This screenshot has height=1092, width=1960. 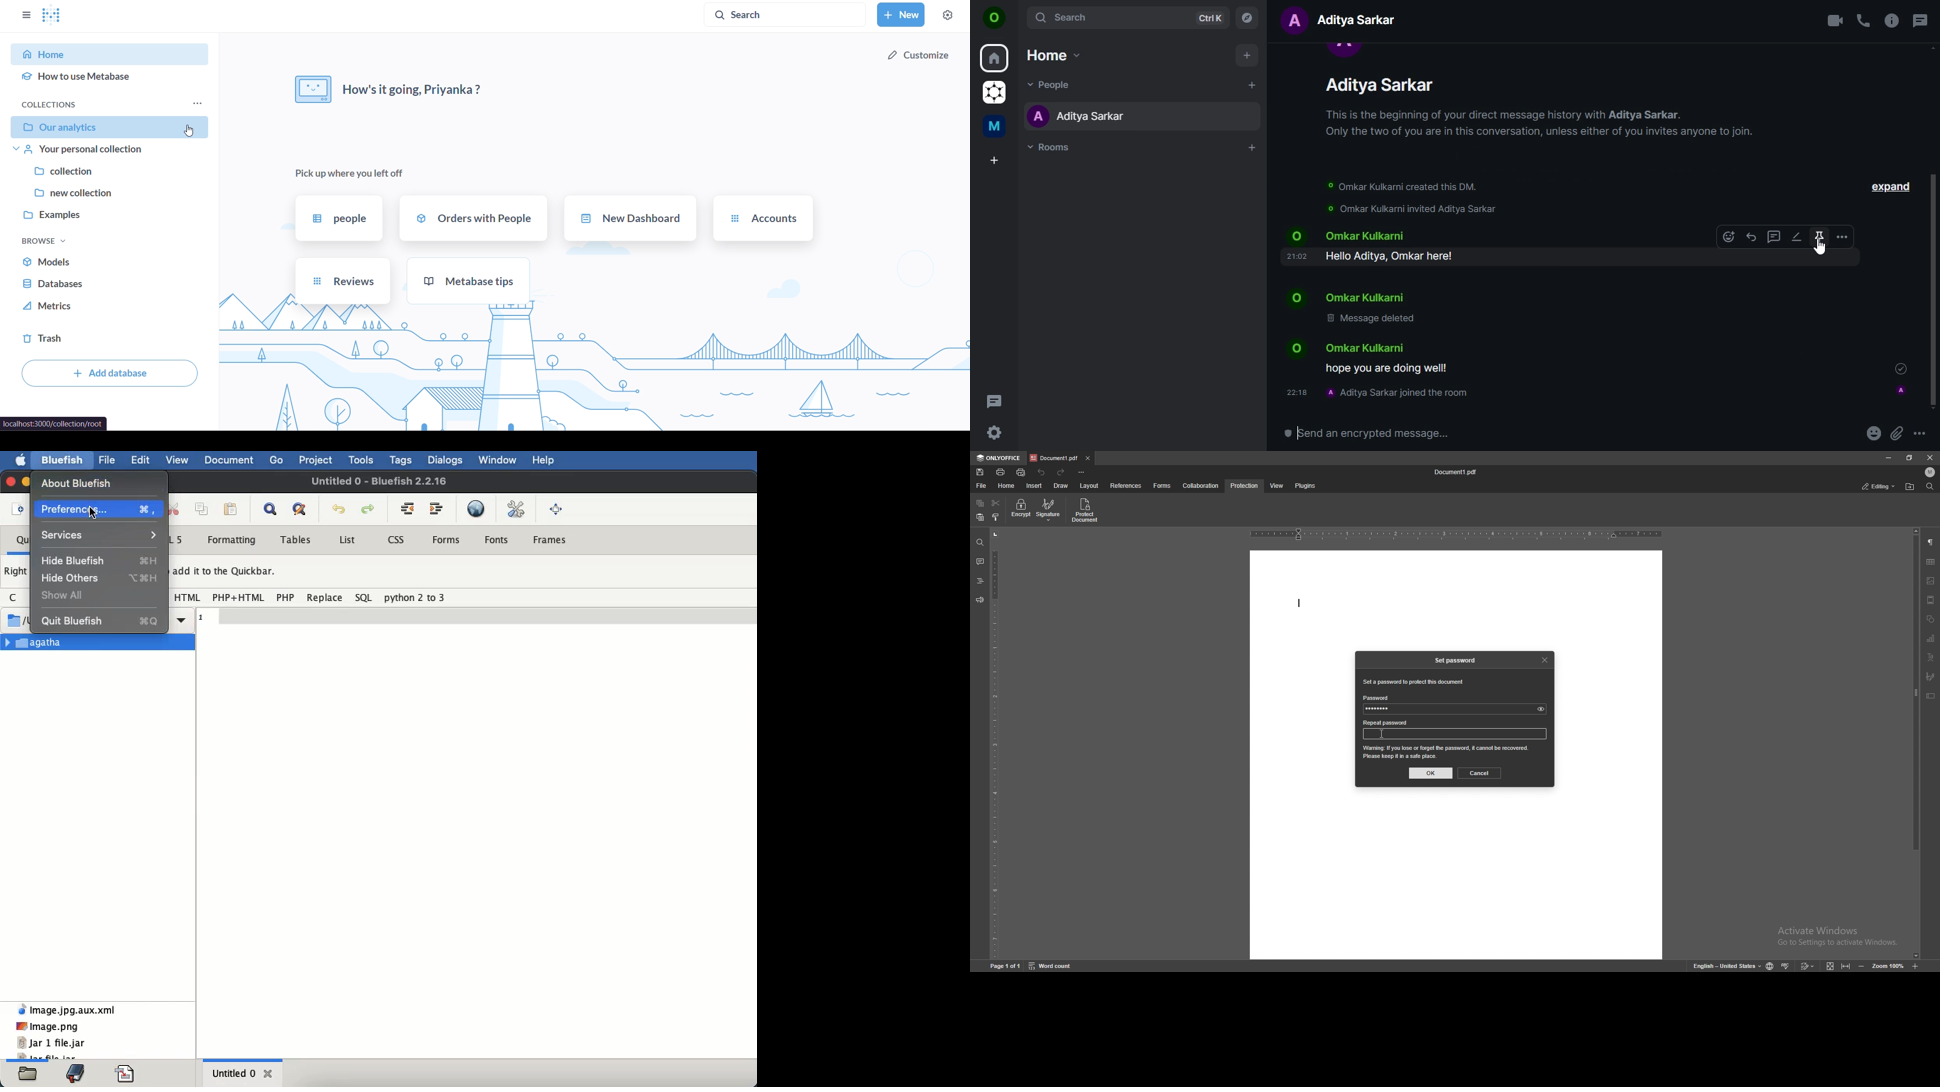 What do you see at coordinates (99, 306) in the screenshot?
I see `metrics` at bounding box center [99, 306].